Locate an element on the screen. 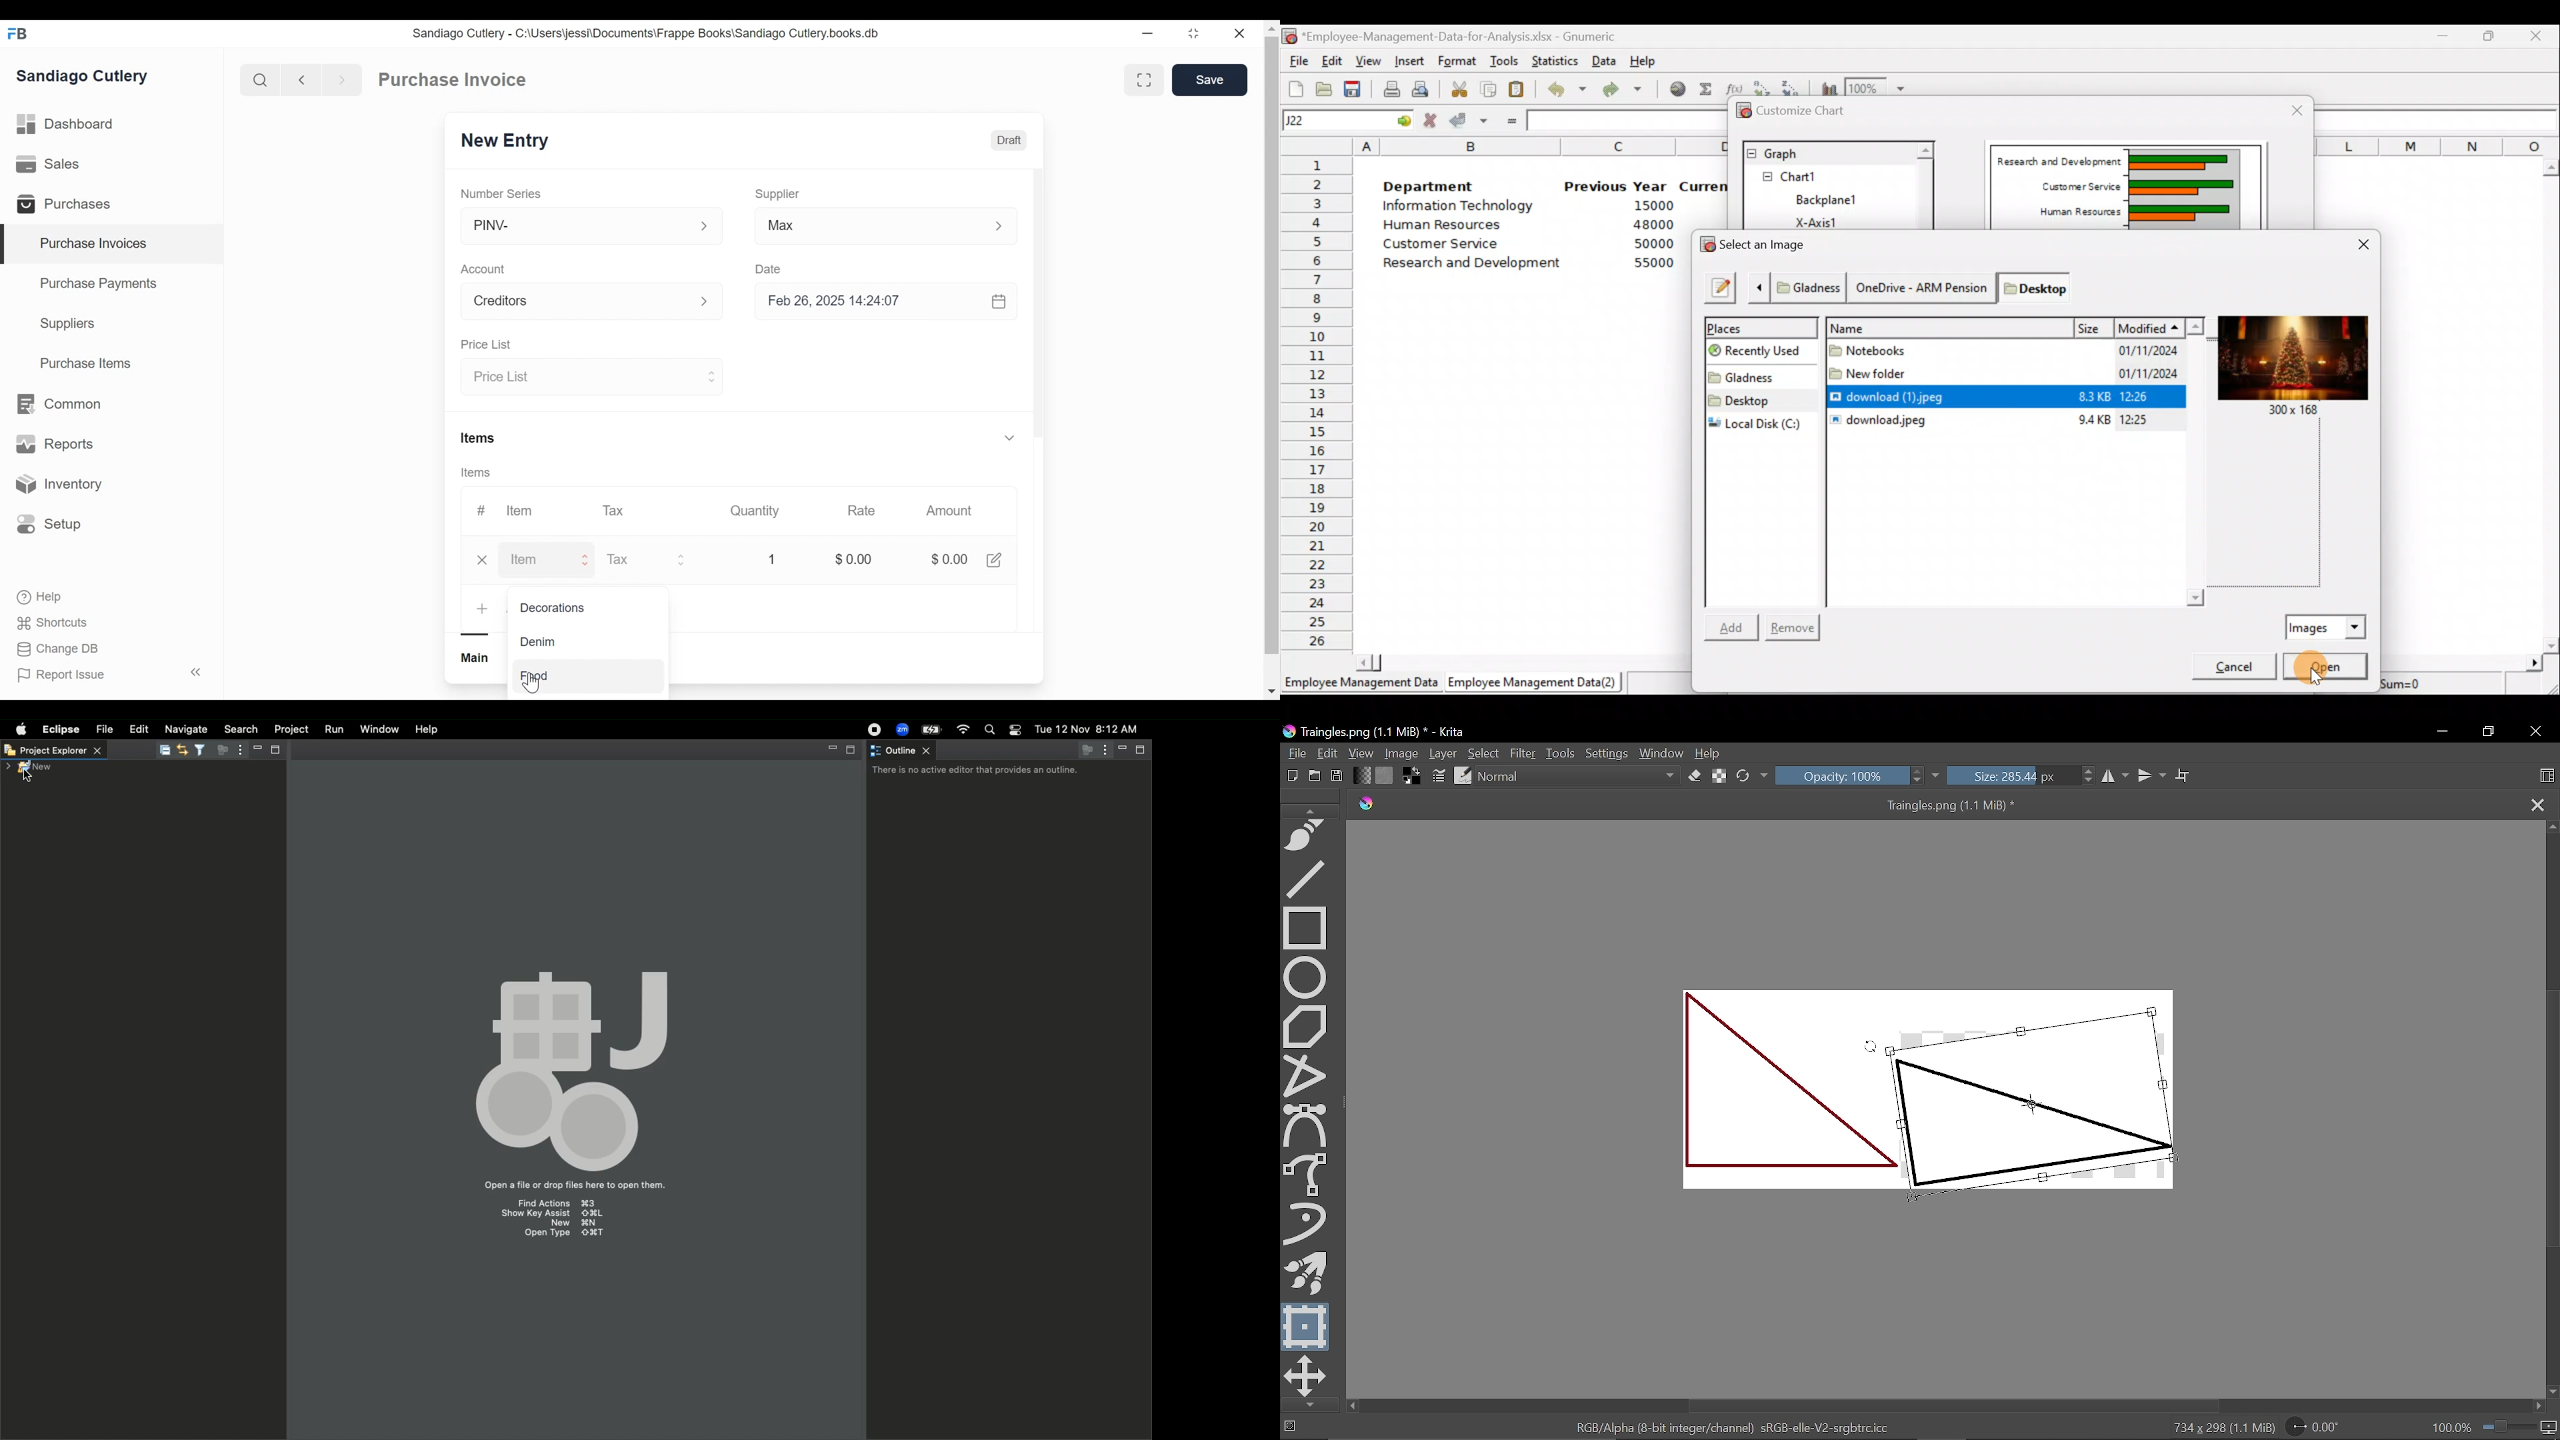  Move right is located at coordinates (2538, 1407).